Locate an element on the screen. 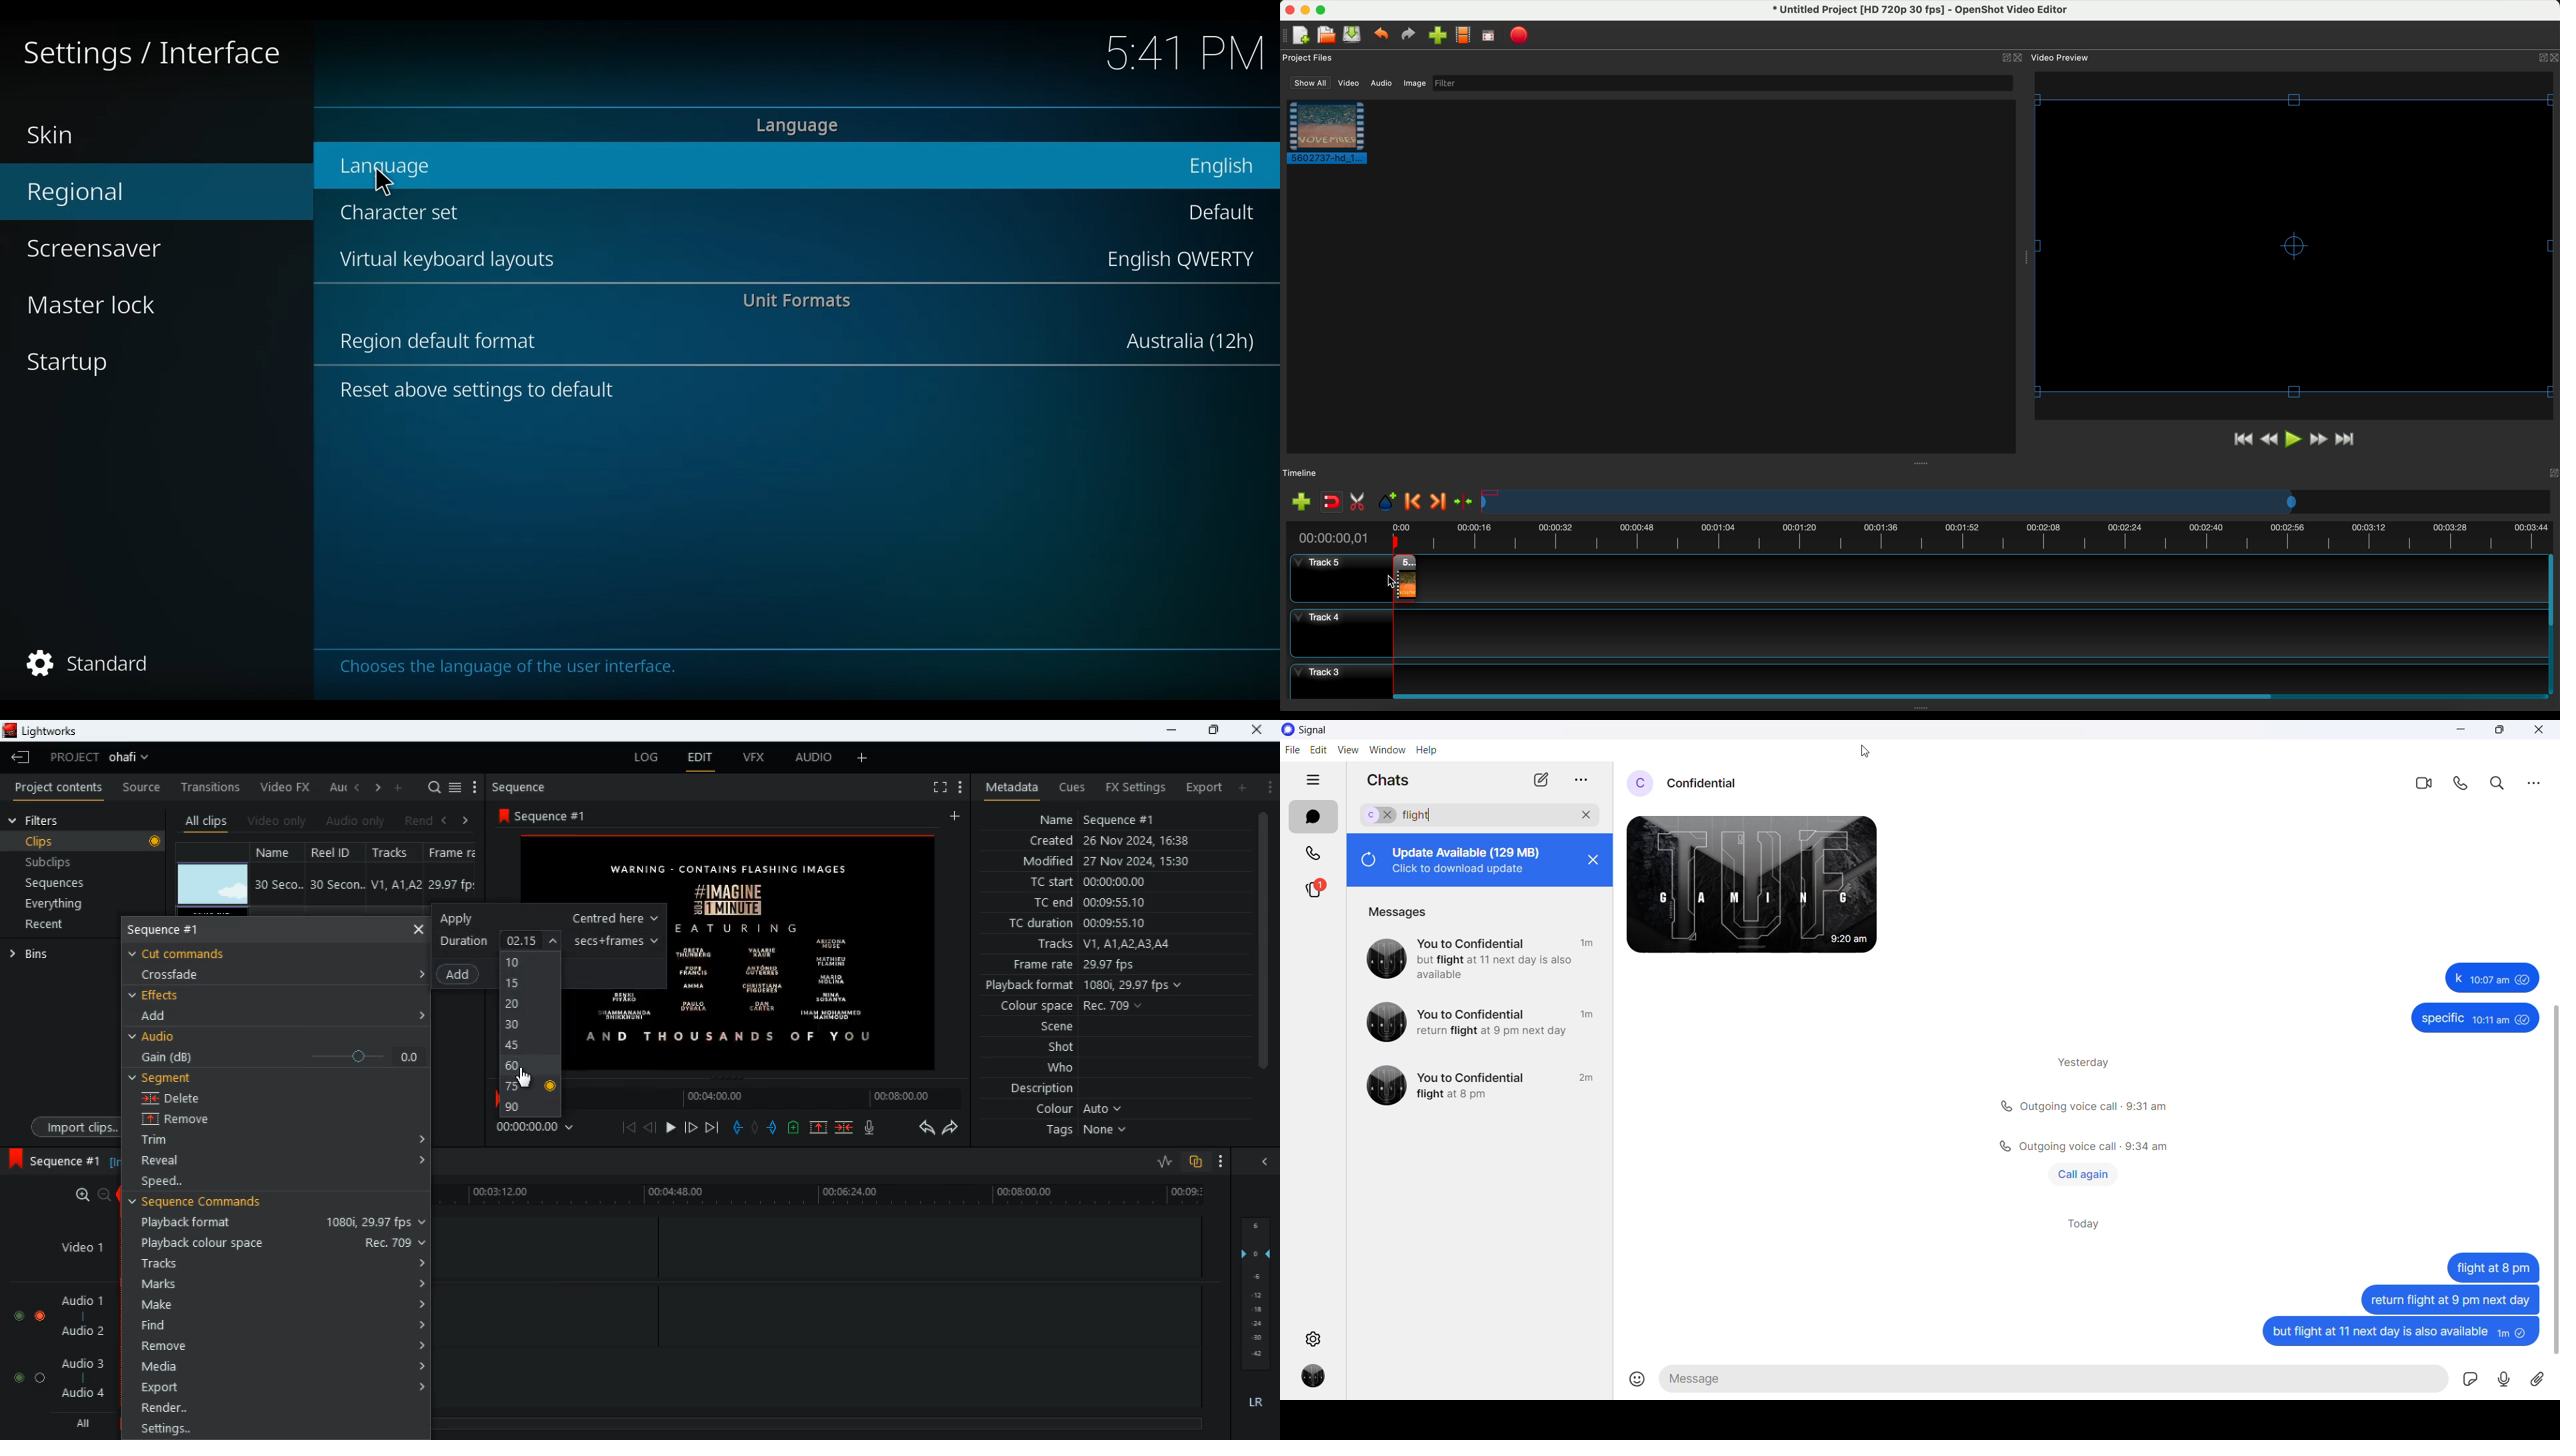 The image size is (2576, 1456). Standard is located at coordinates (102, 666).